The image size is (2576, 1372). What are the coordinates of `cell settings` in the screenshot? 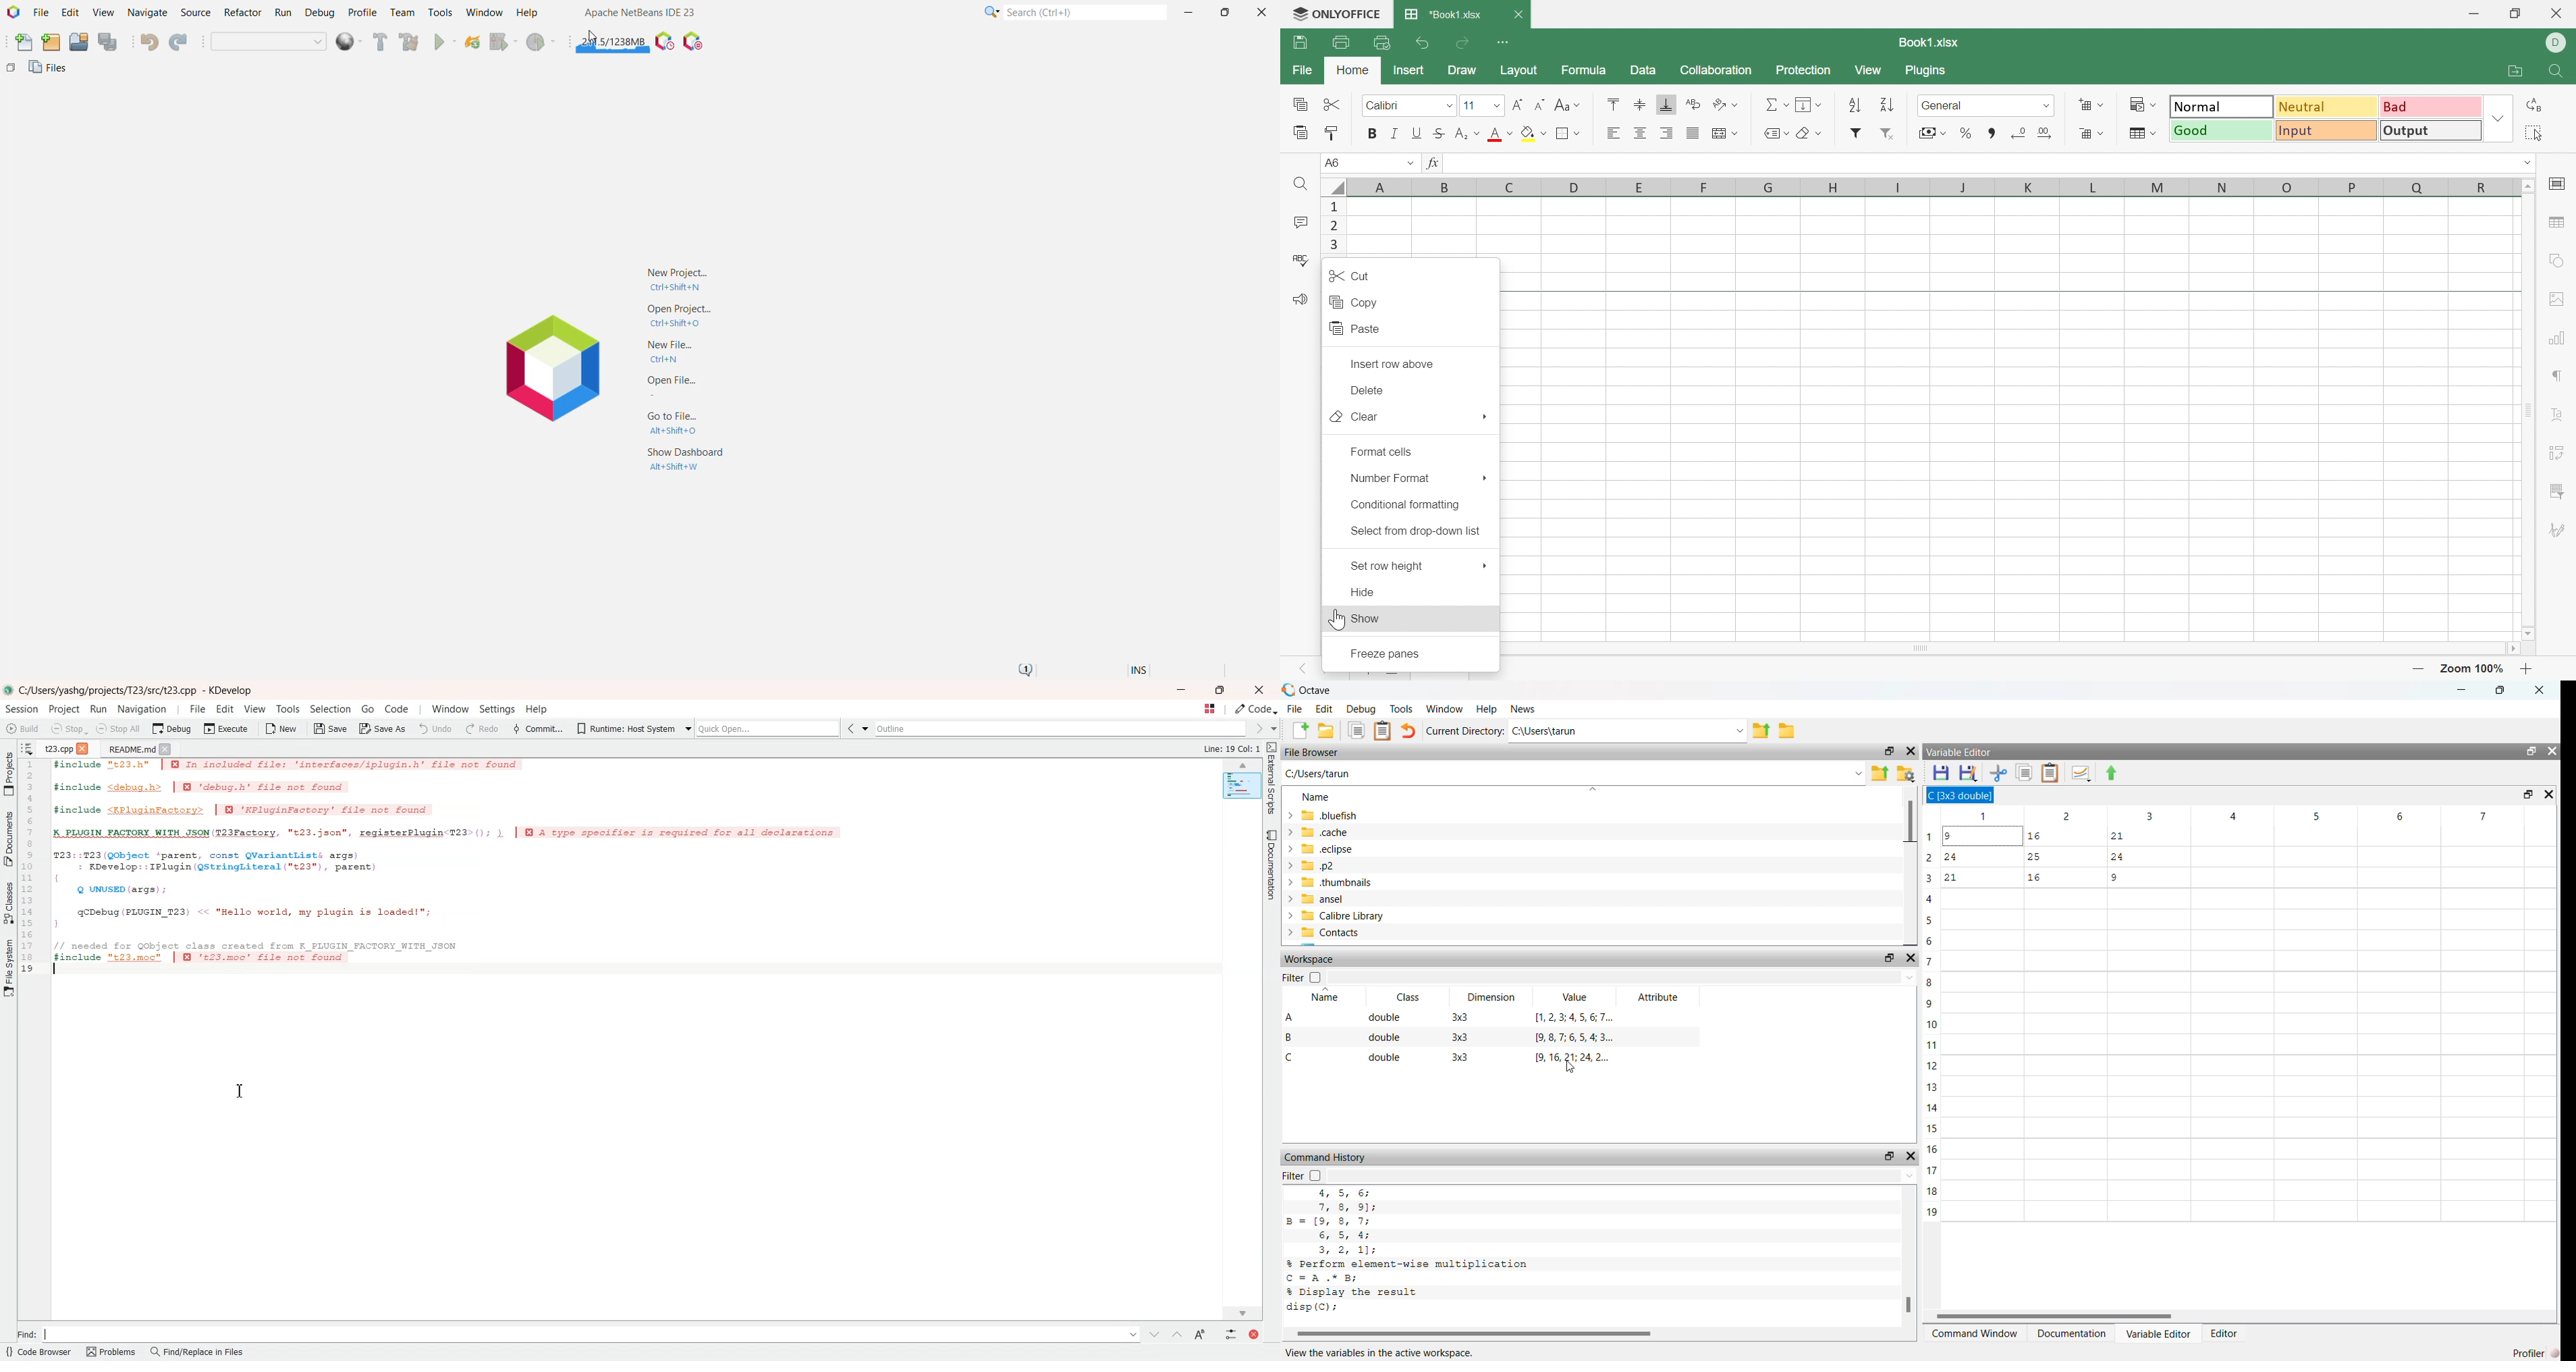 It's located at (2556, 186).